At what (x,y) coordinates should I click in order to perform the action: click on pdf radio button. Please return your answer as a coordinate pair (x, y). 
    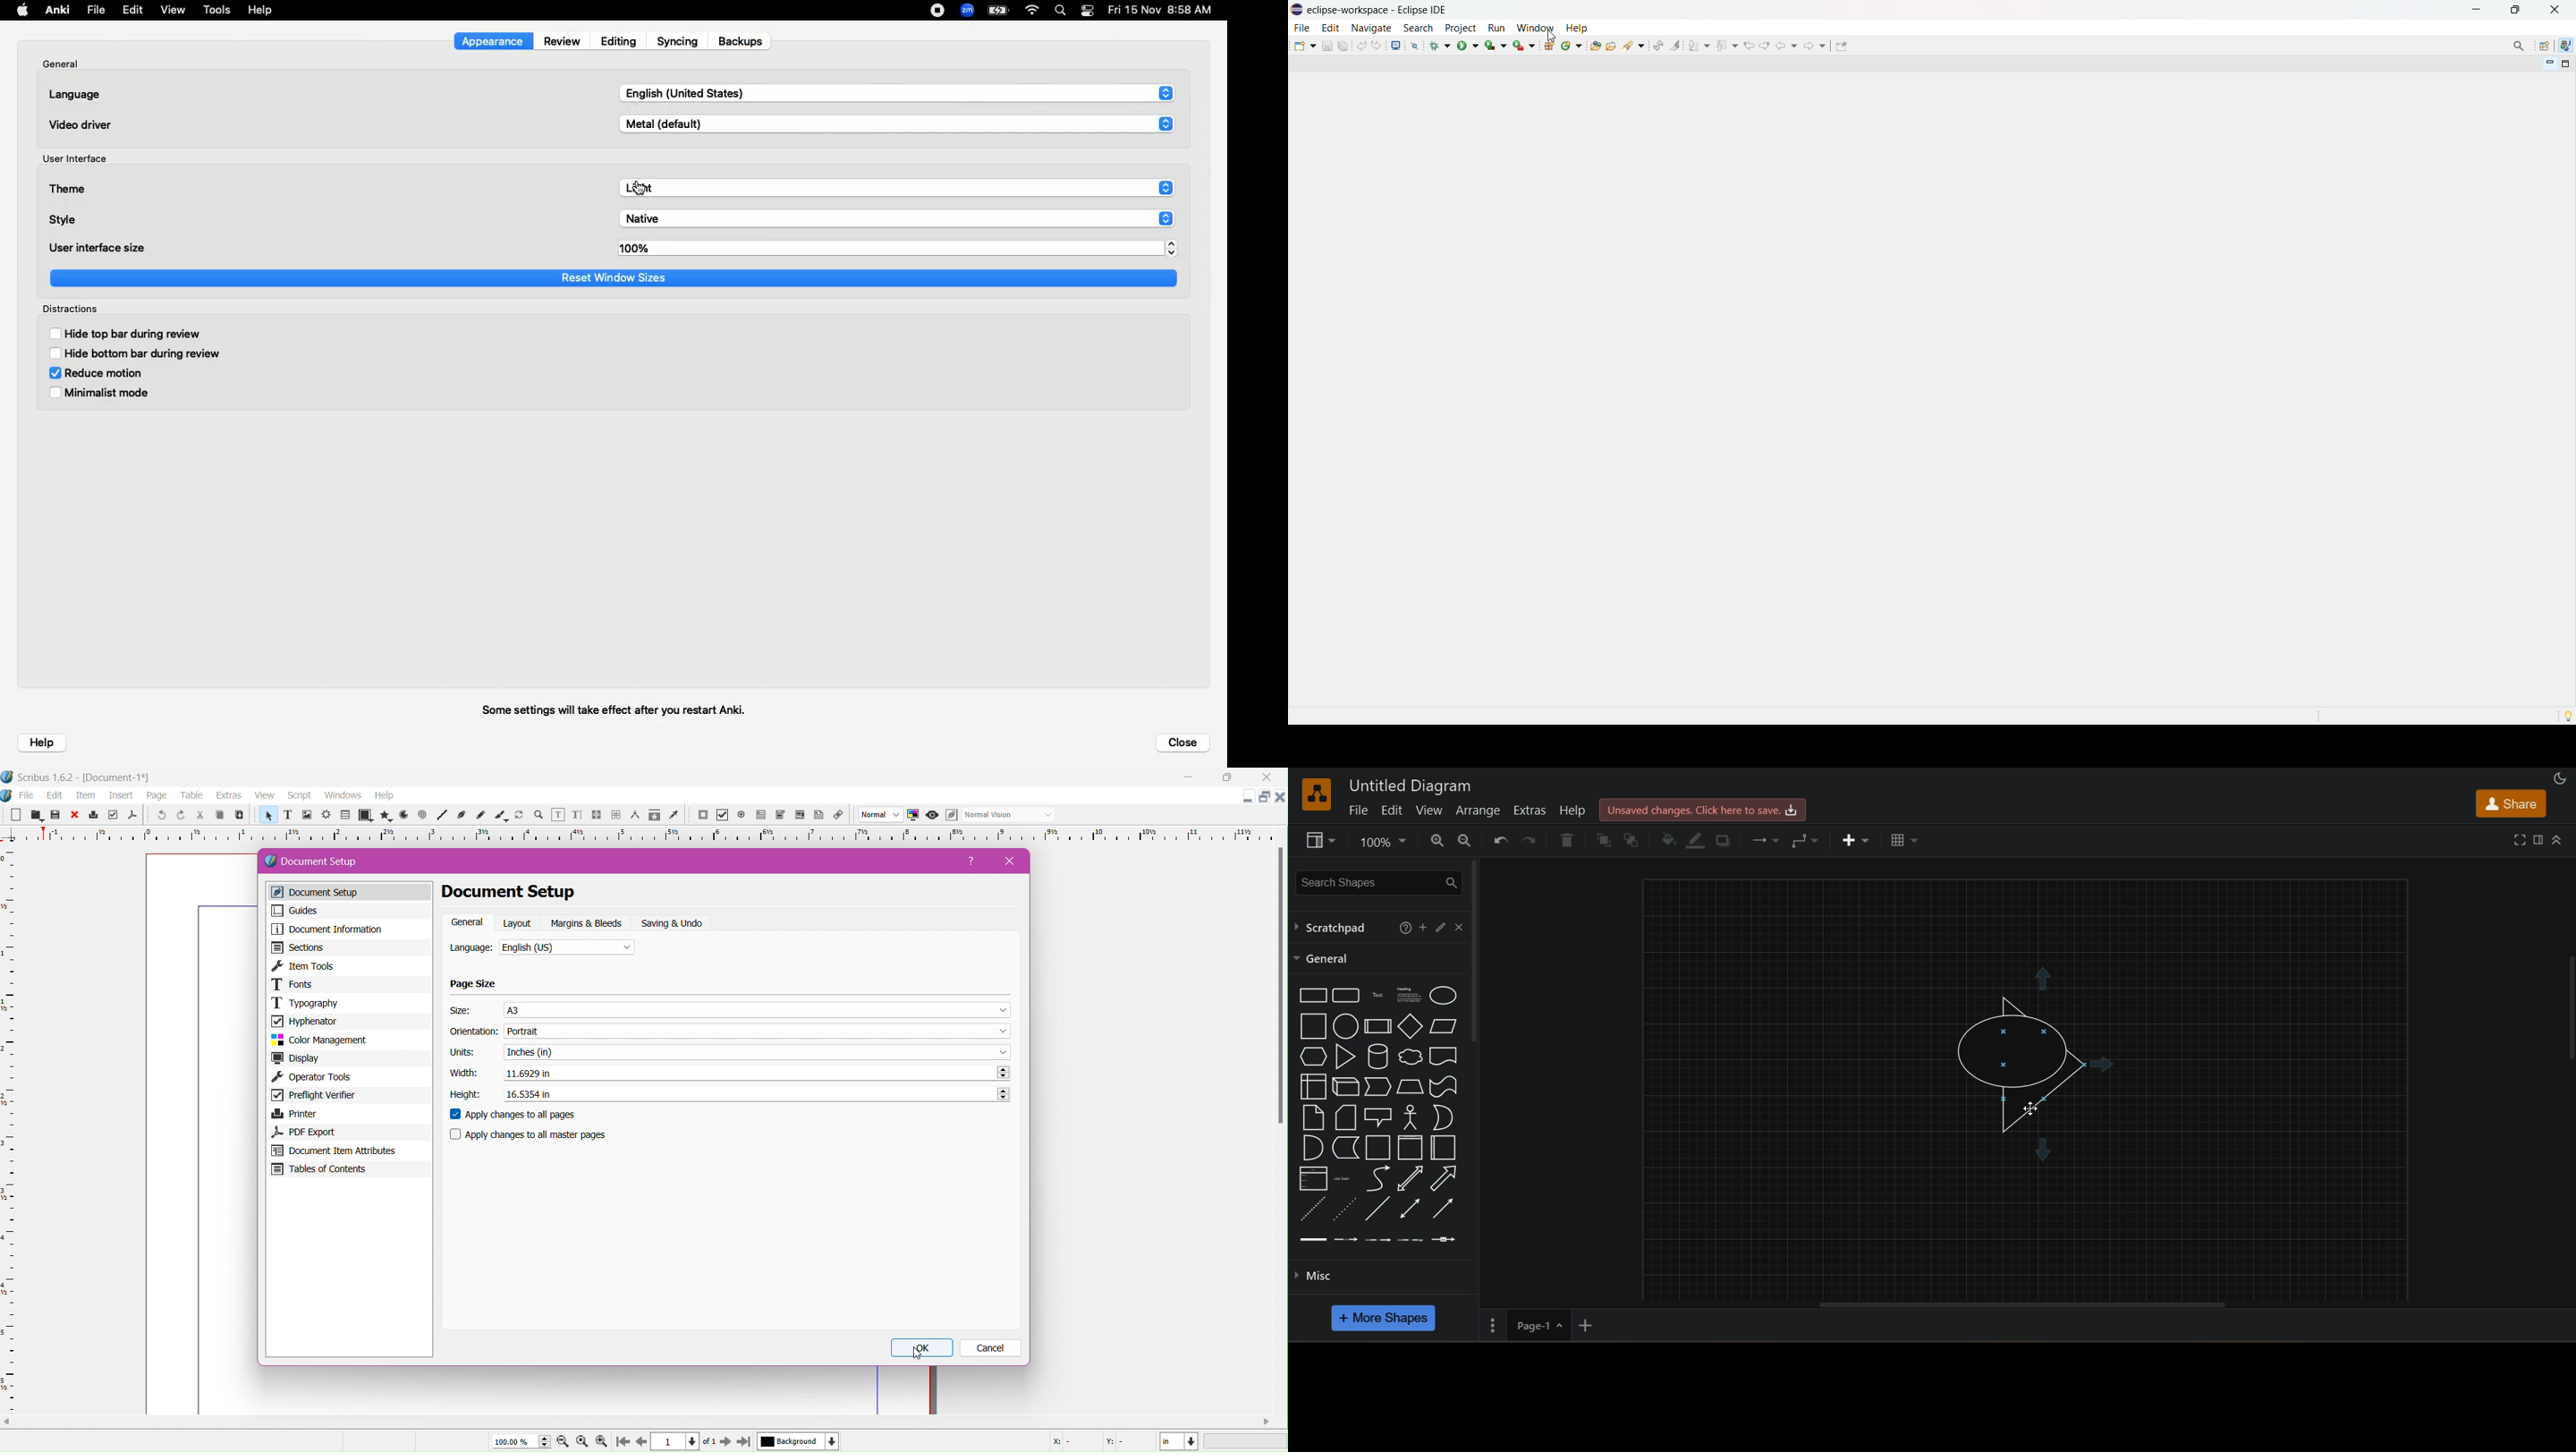
    Looking at the image, I should click on (741, 815).